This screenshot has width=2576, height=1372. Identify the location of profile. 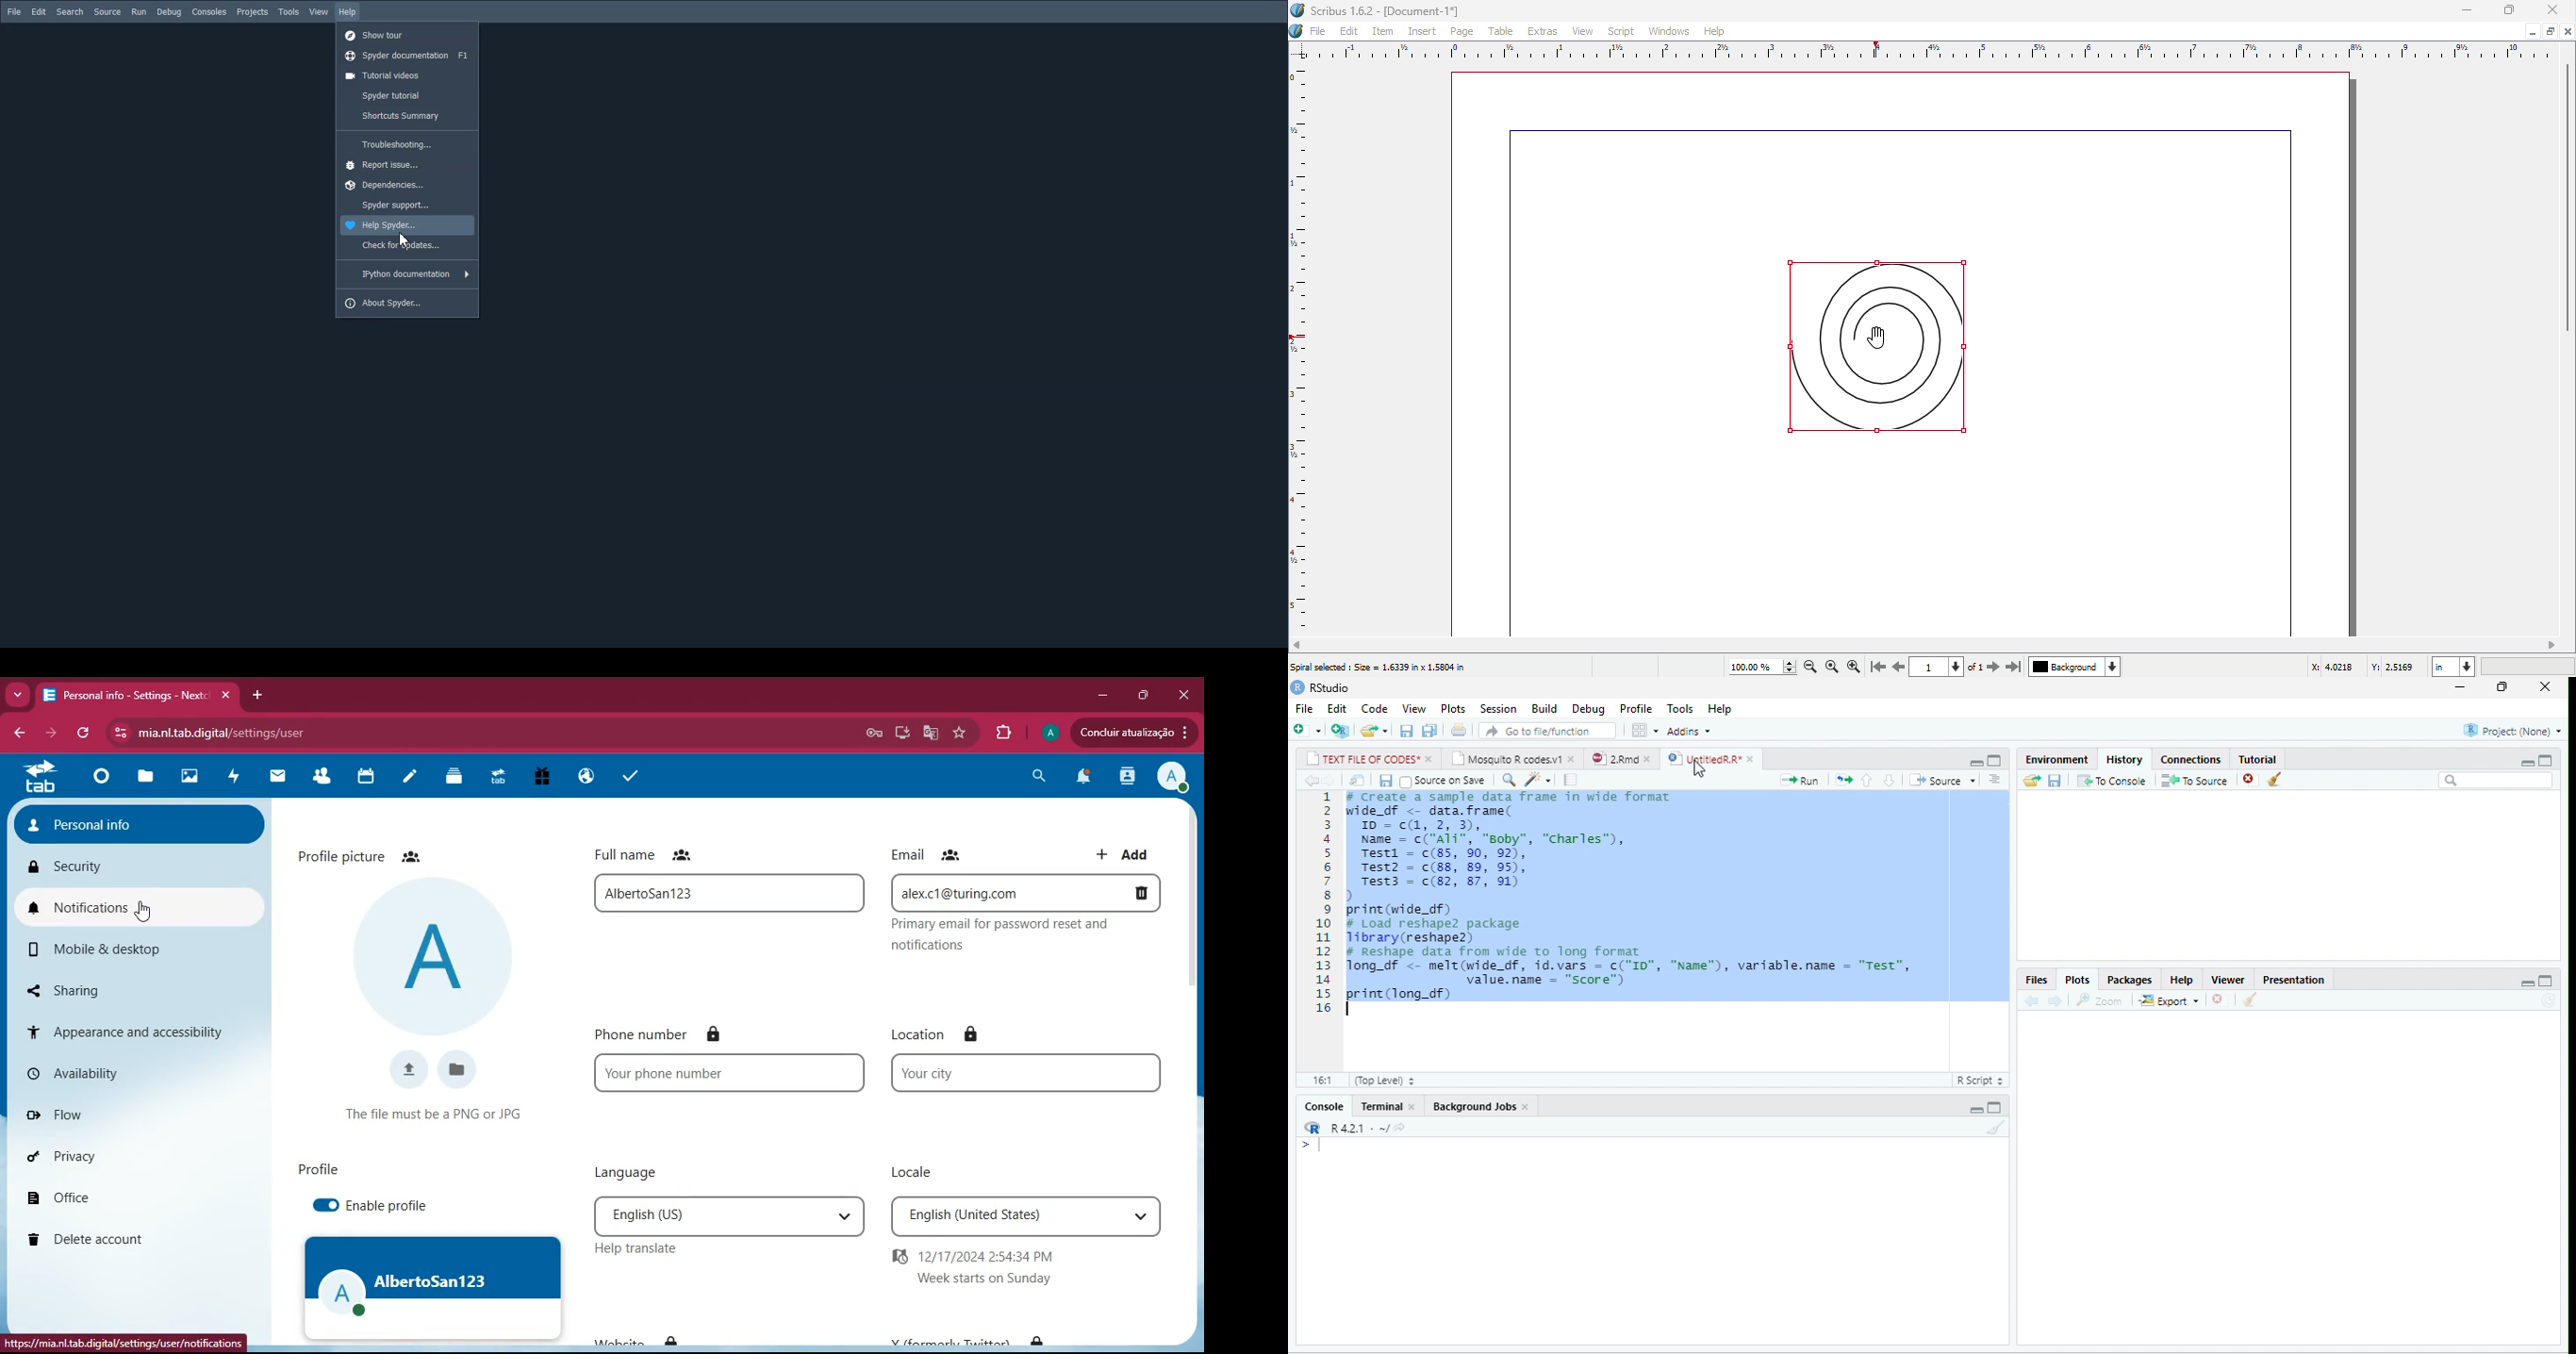
(141, 822).